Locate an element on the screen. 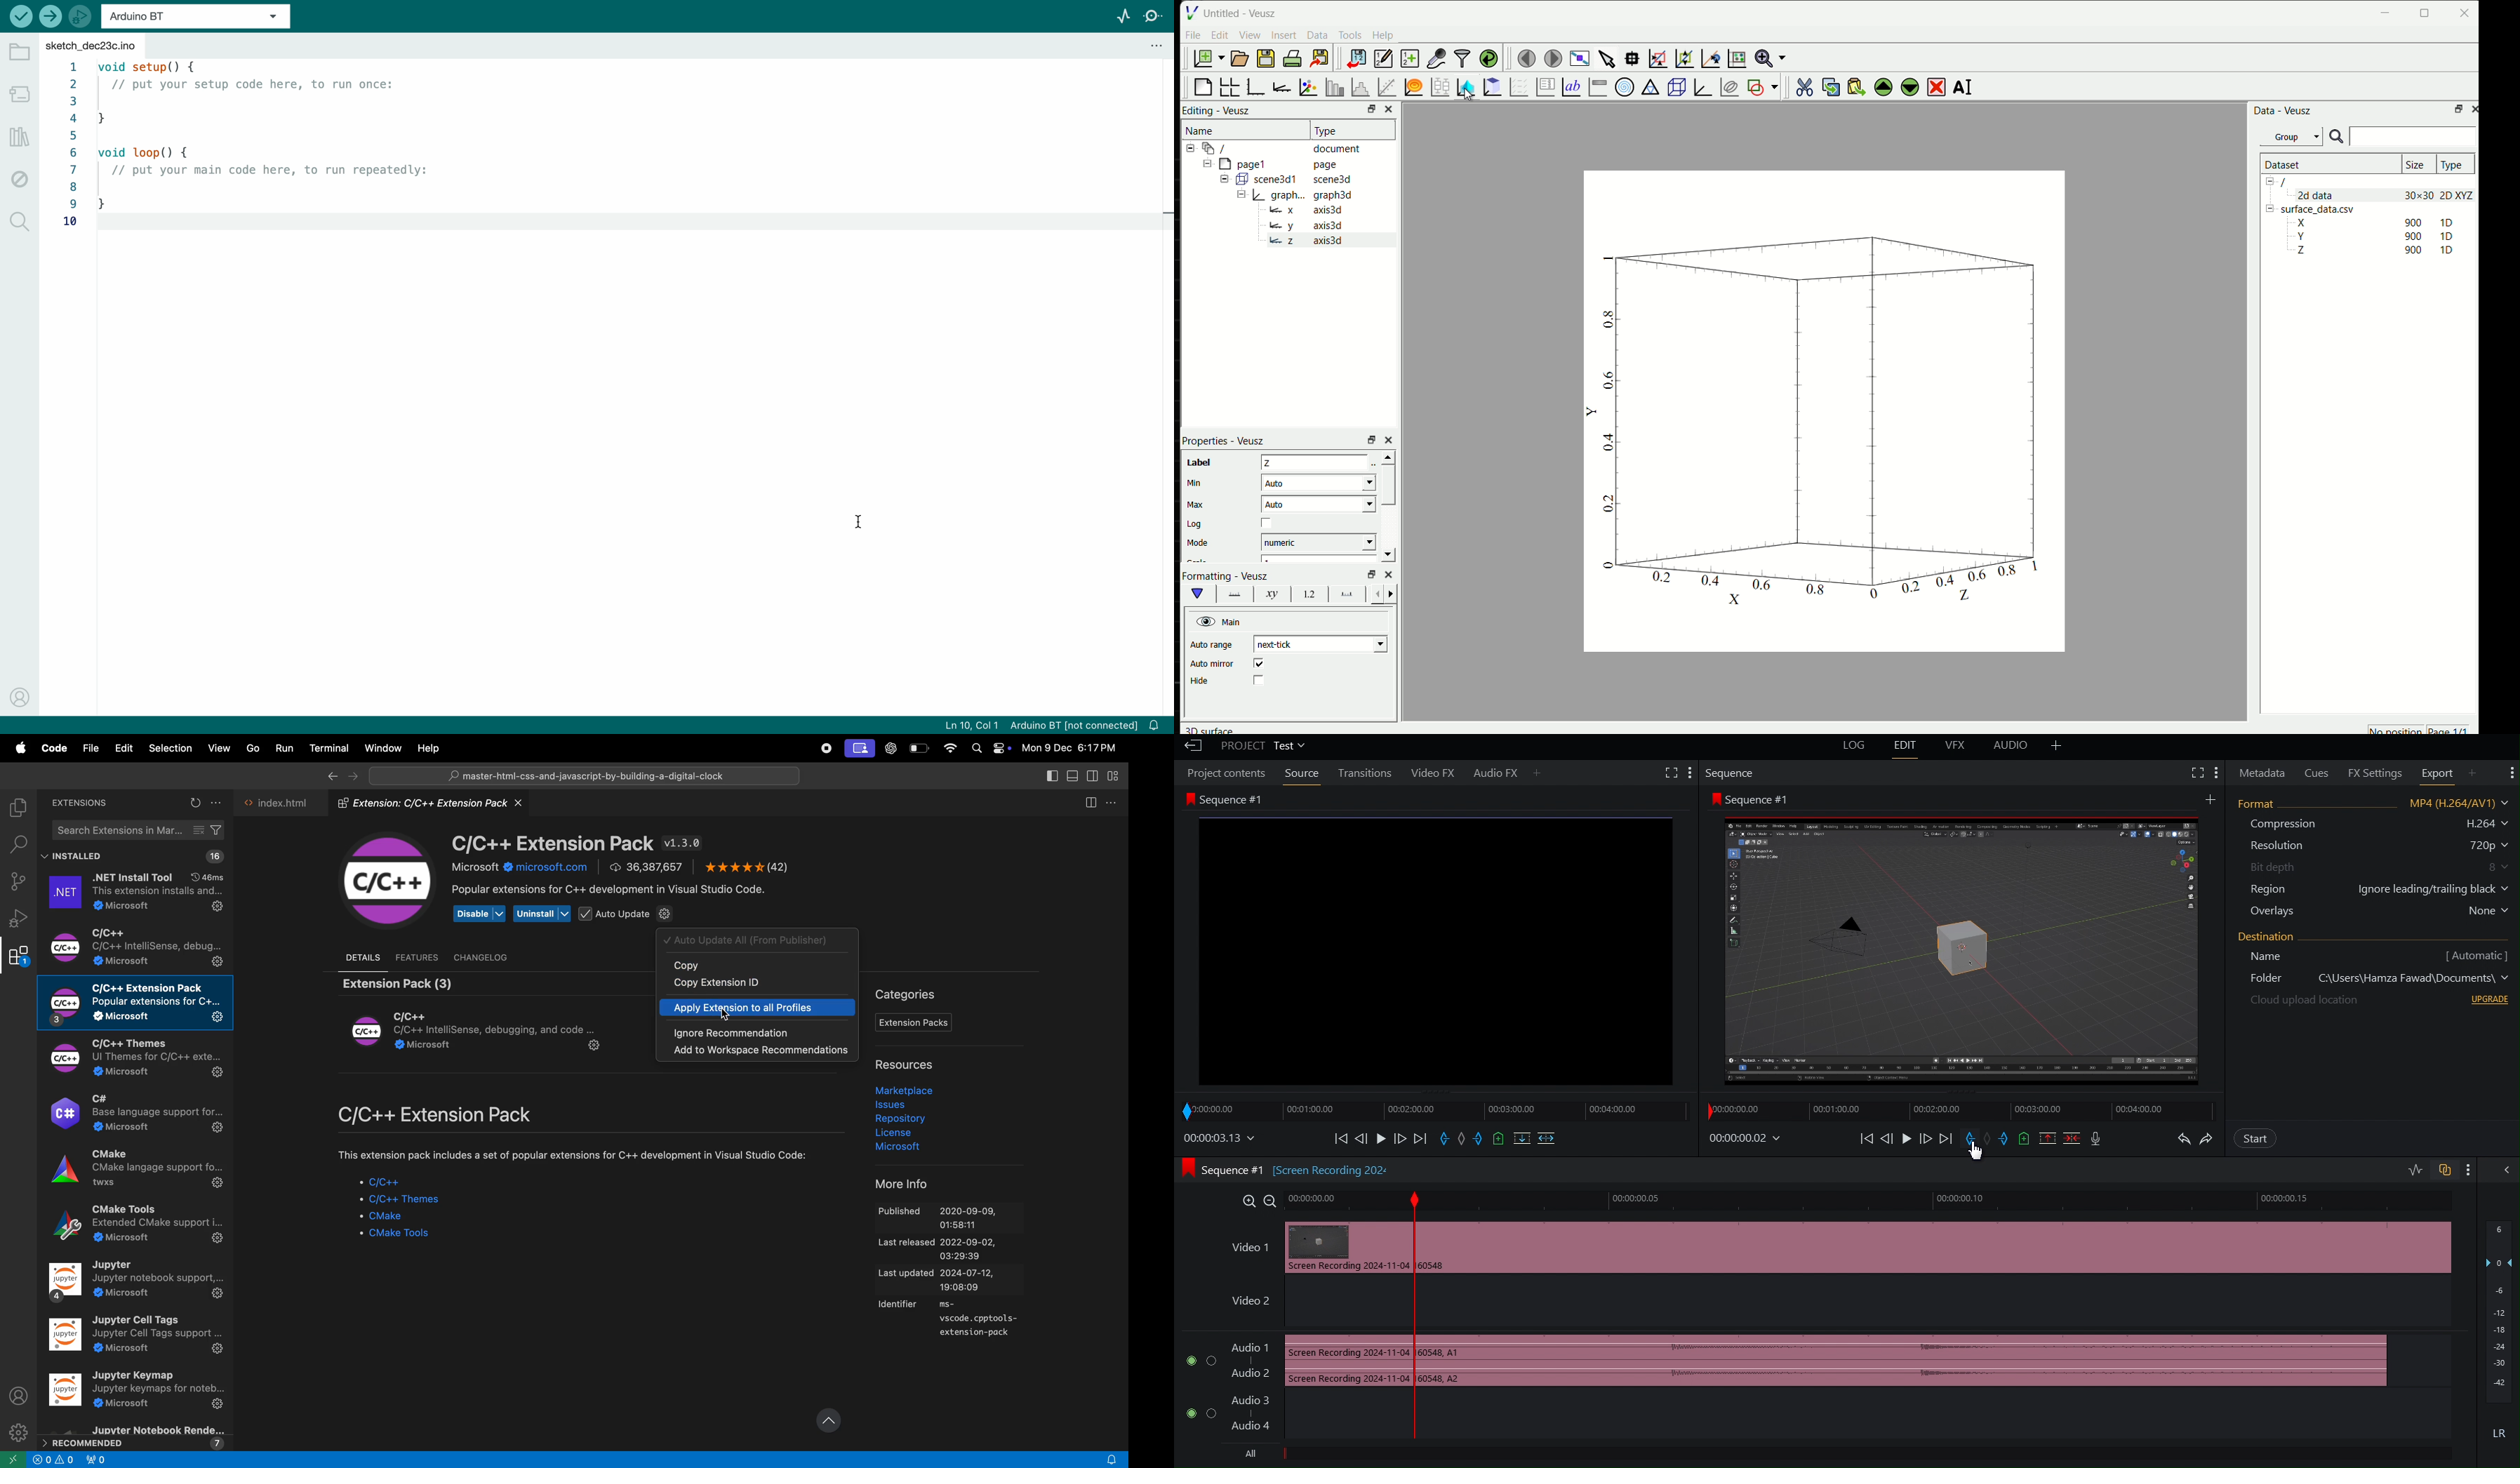 The height and width of the screenshot is (1484, 2520). Audio 2 is located at coordinates (1229, 1417).